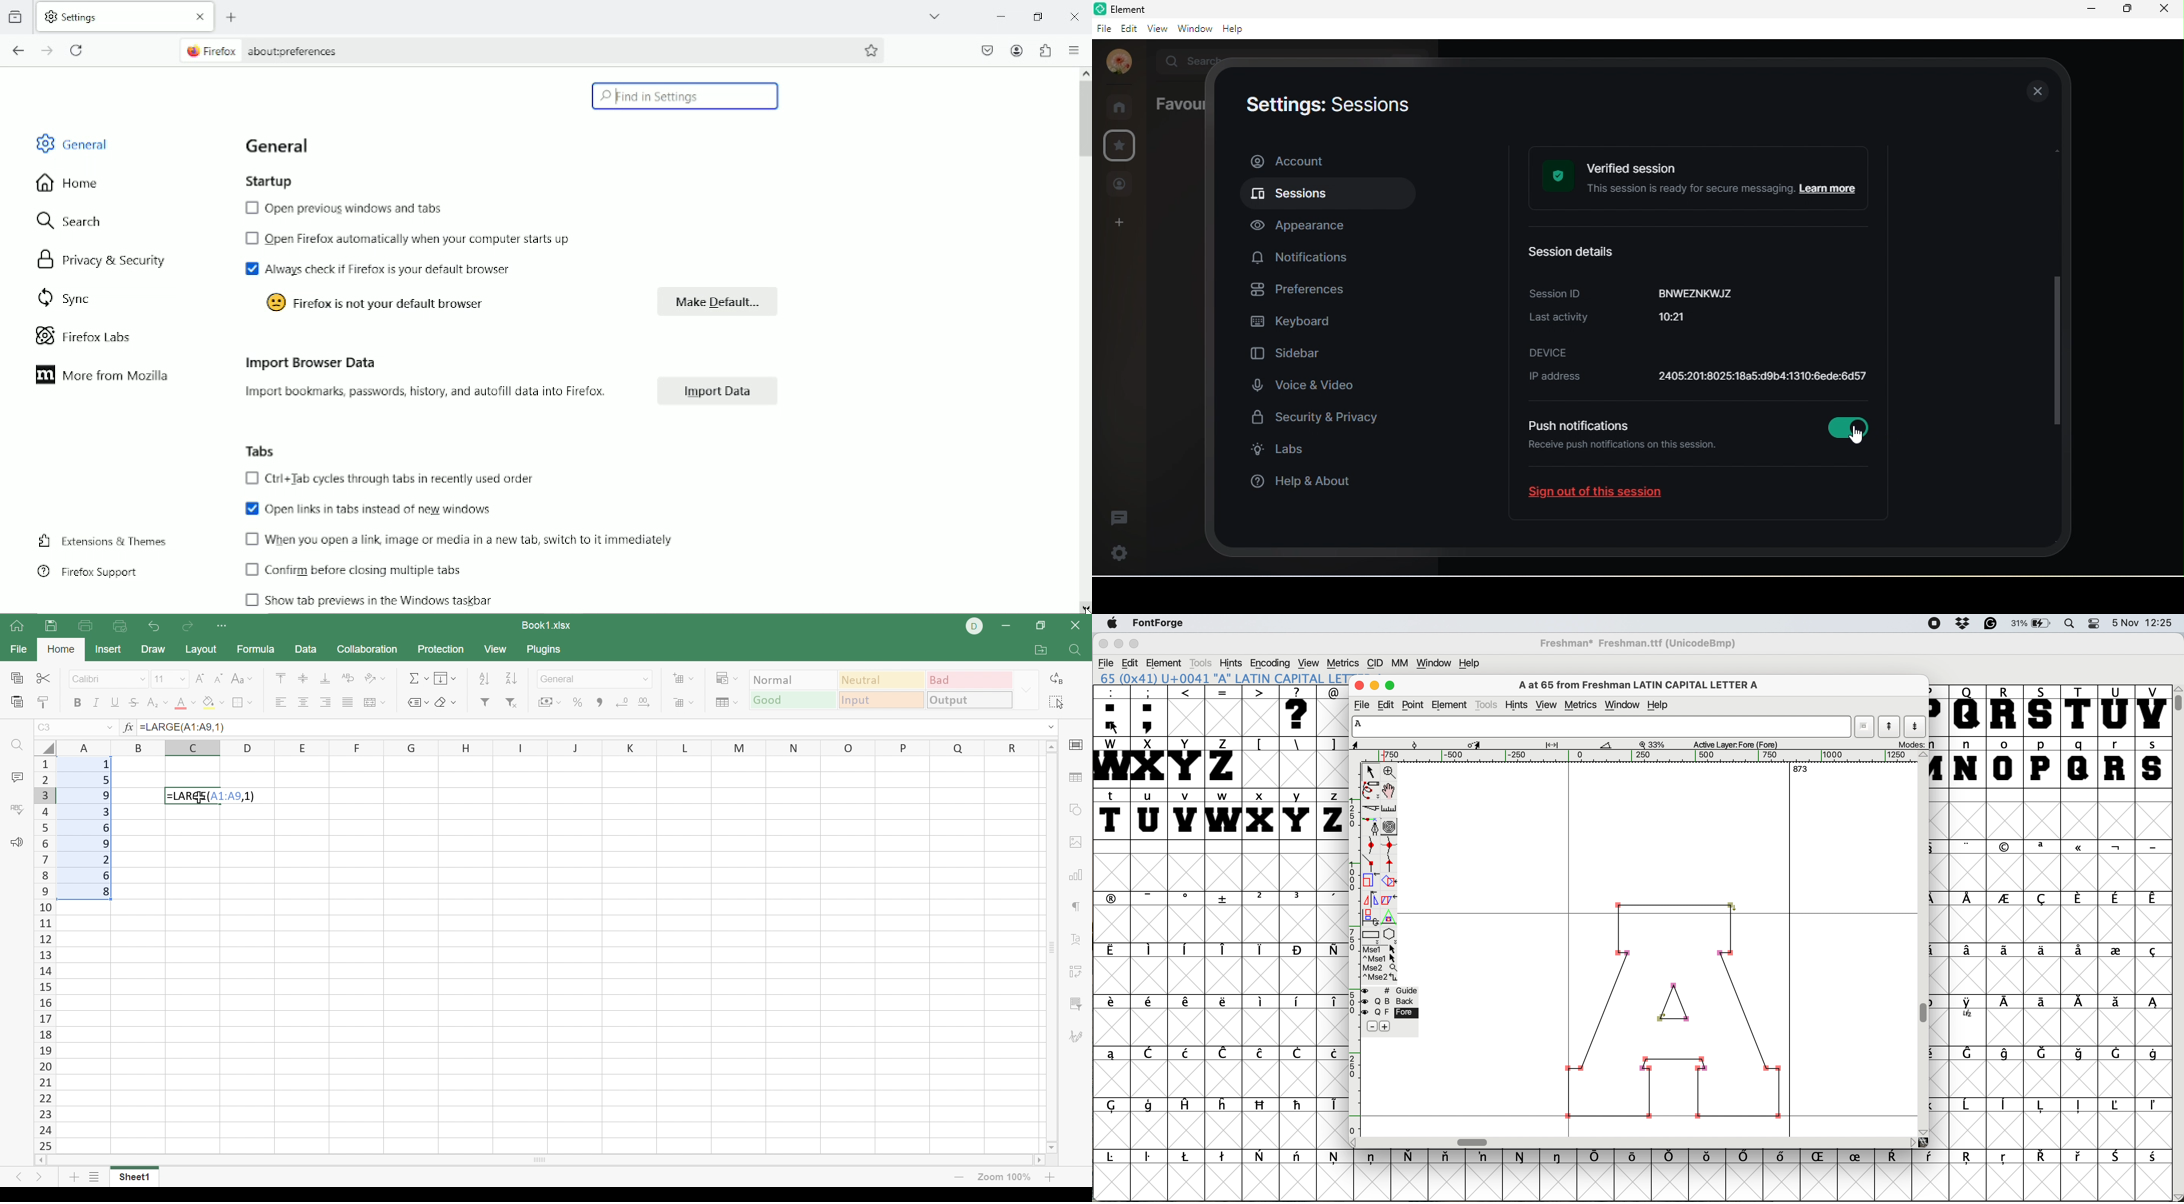 This screenshot has height=1204, width=2184. Describe the element at coordinates (76, 702) in the screenshot. I see `Bold` at that location.